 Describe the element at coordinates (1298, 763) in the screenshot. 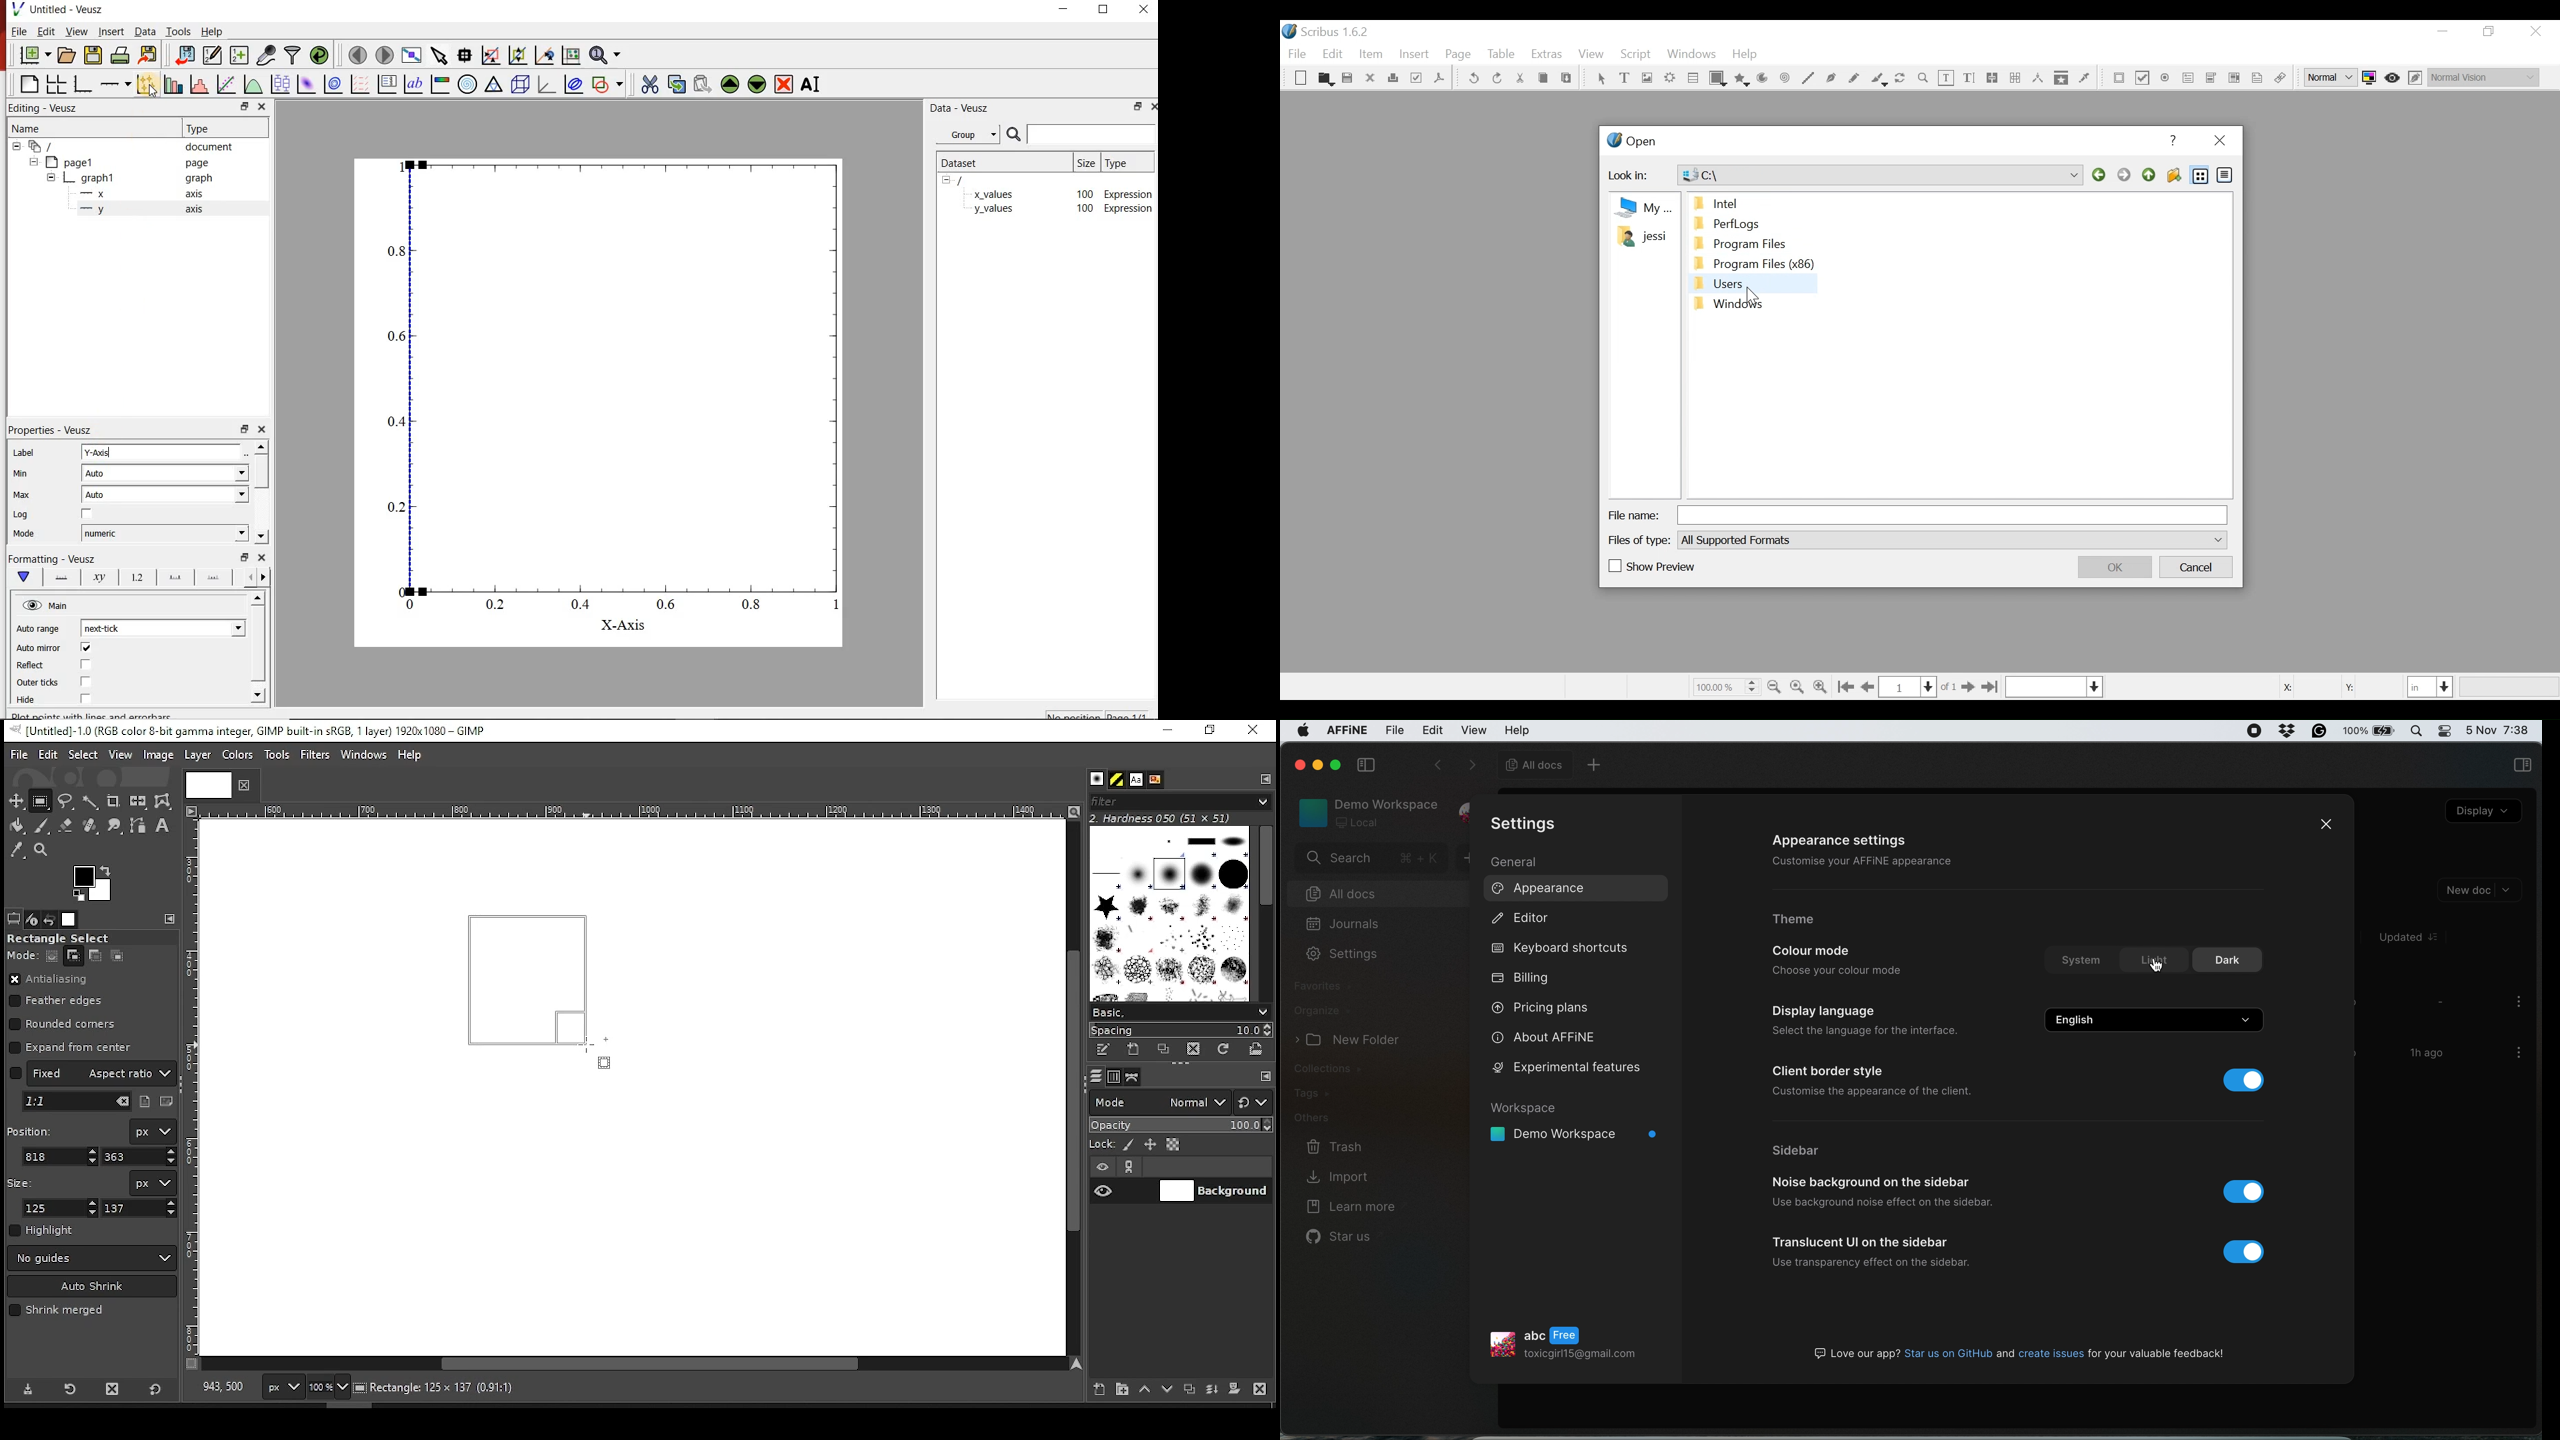

I see `close` at that location.